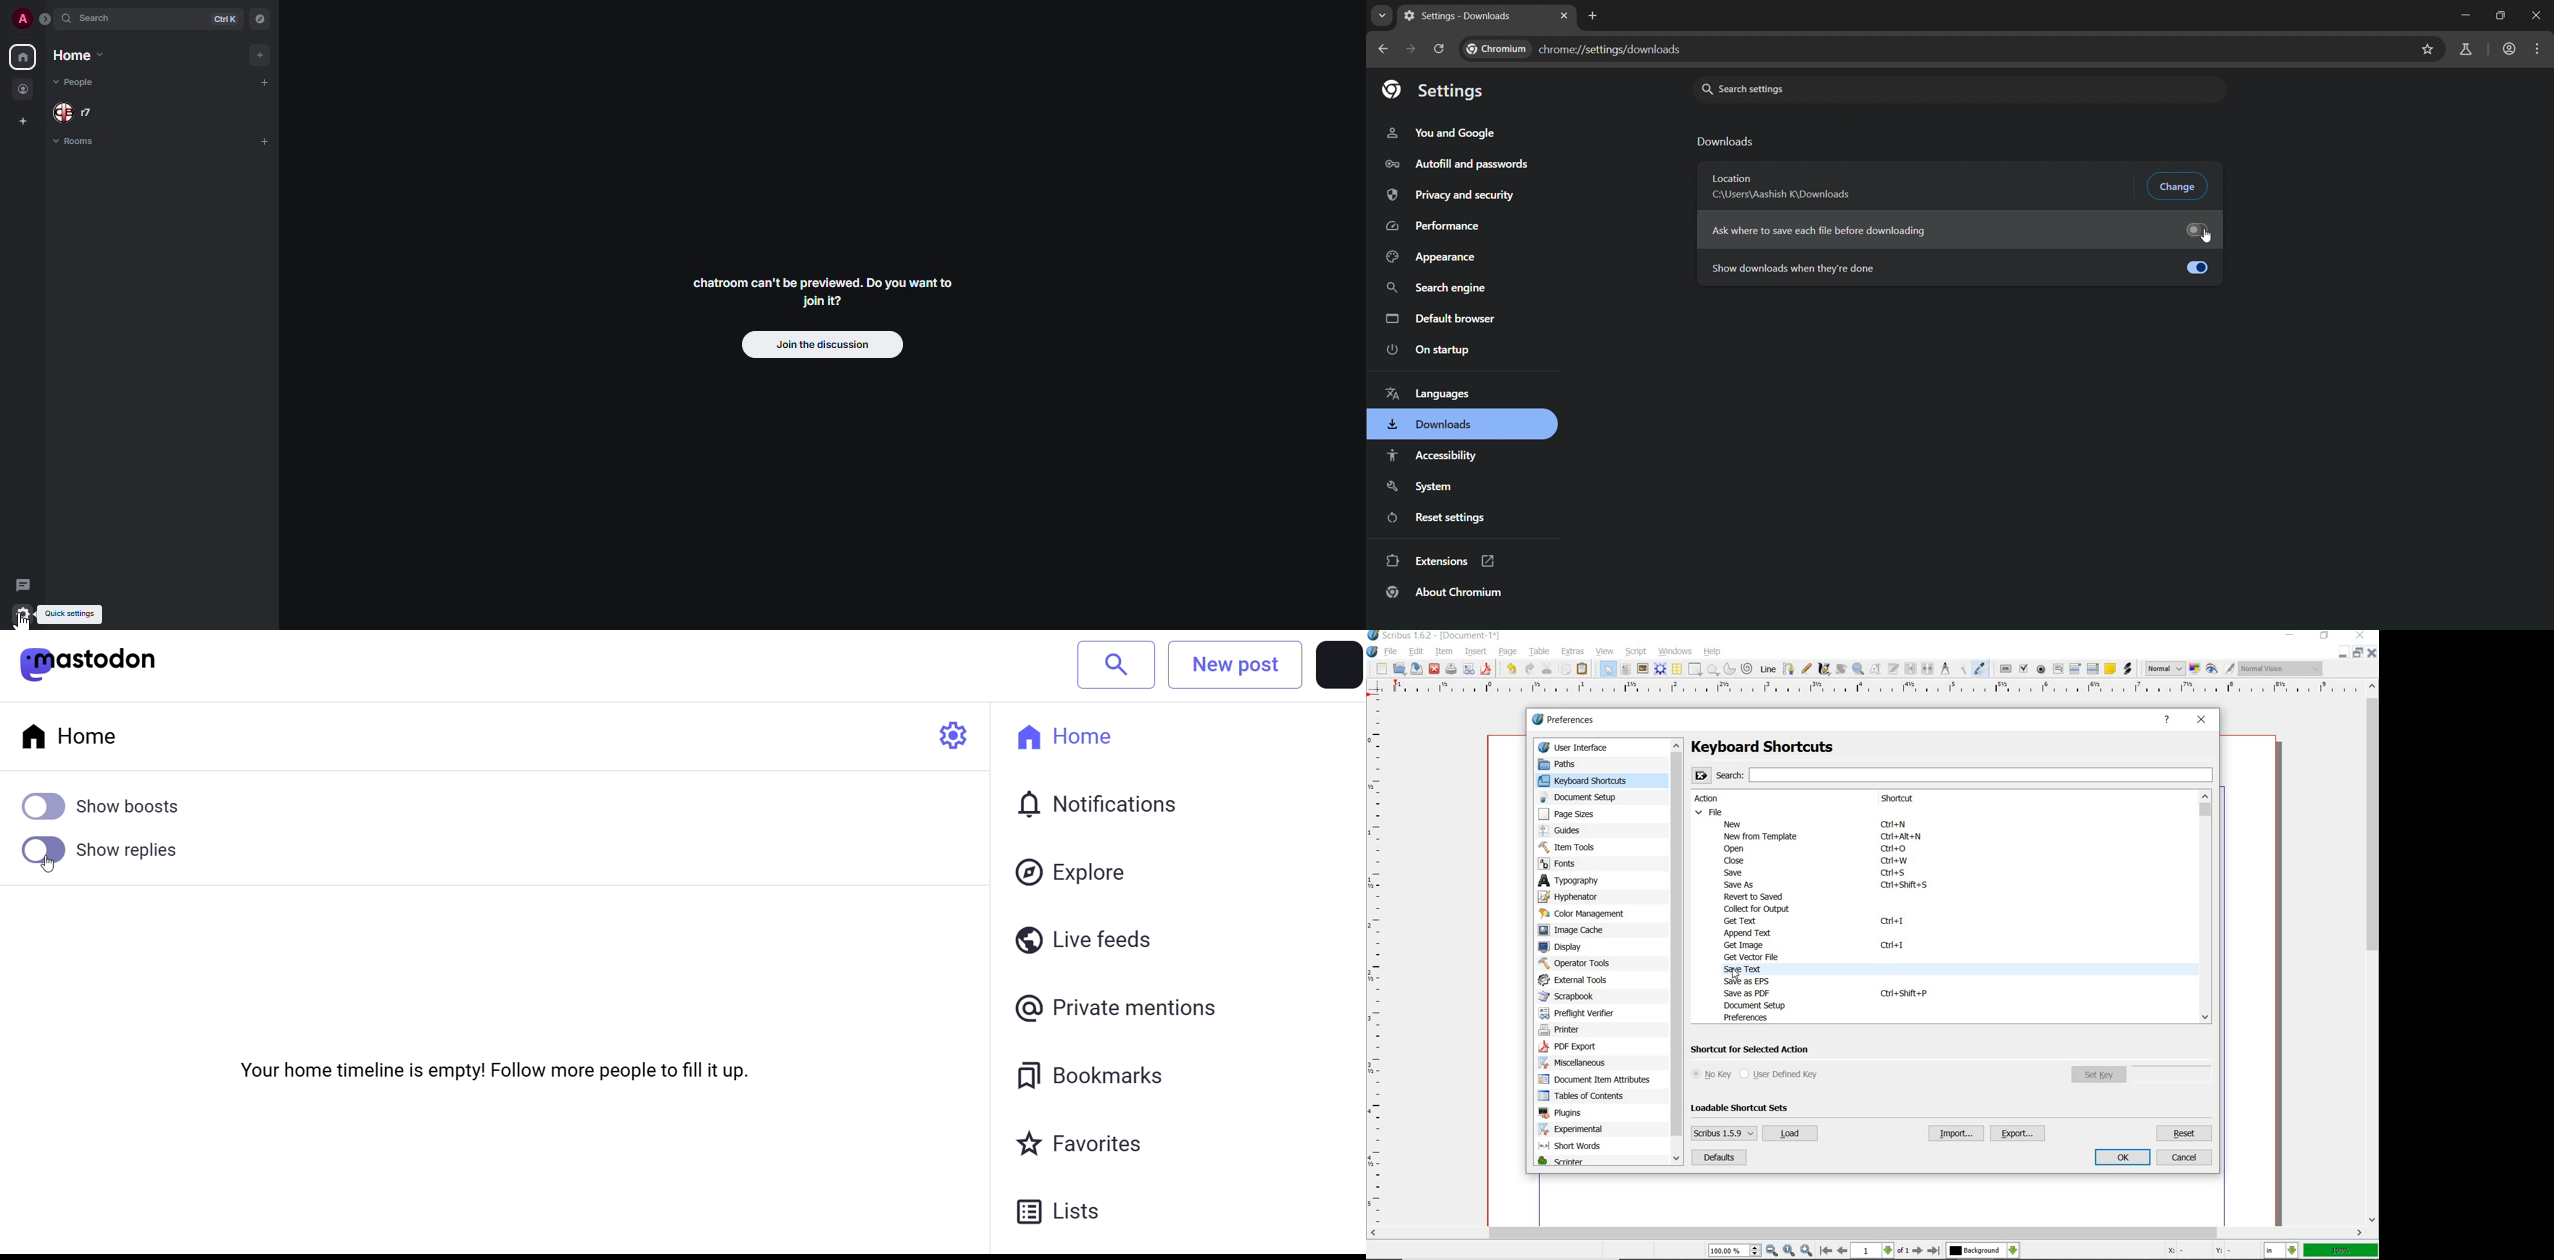 The width and height of the screenshot is (2576, 1260). Describe the element at coordinates (2206, 908) in the screenshot. I see `scrollbar` at that location.